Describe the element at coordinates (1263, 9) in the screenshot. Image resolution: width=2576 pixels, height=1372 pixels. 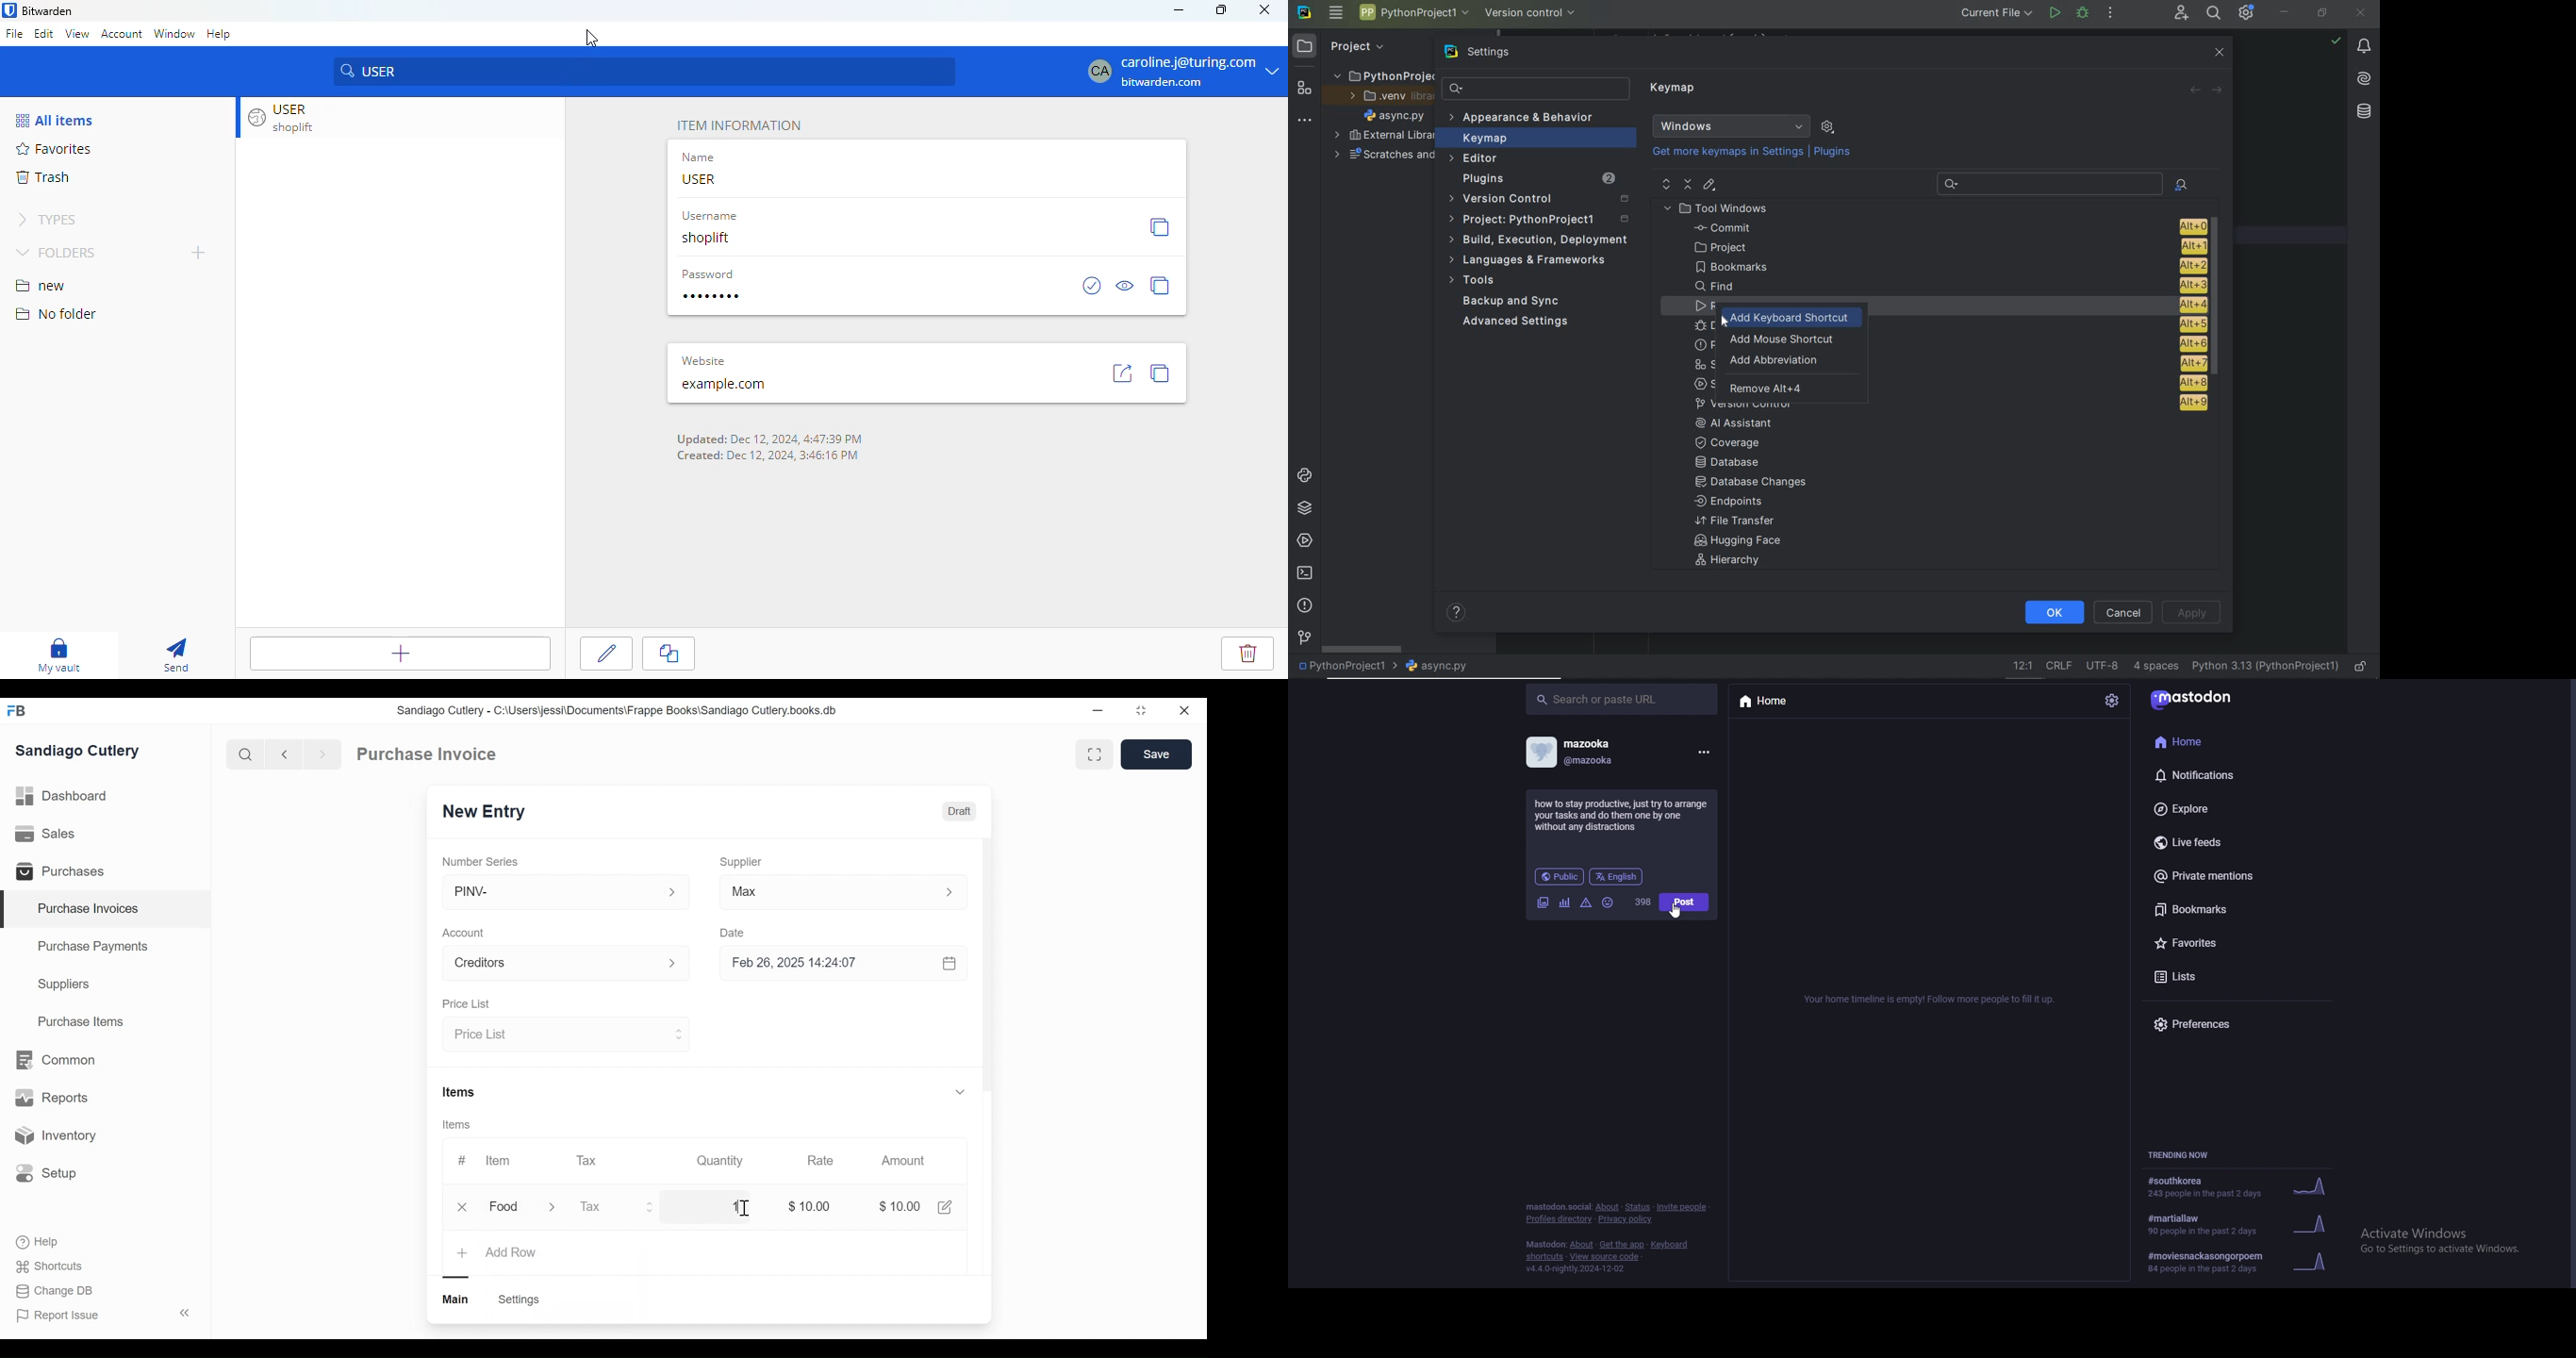
I see `close` at that location.